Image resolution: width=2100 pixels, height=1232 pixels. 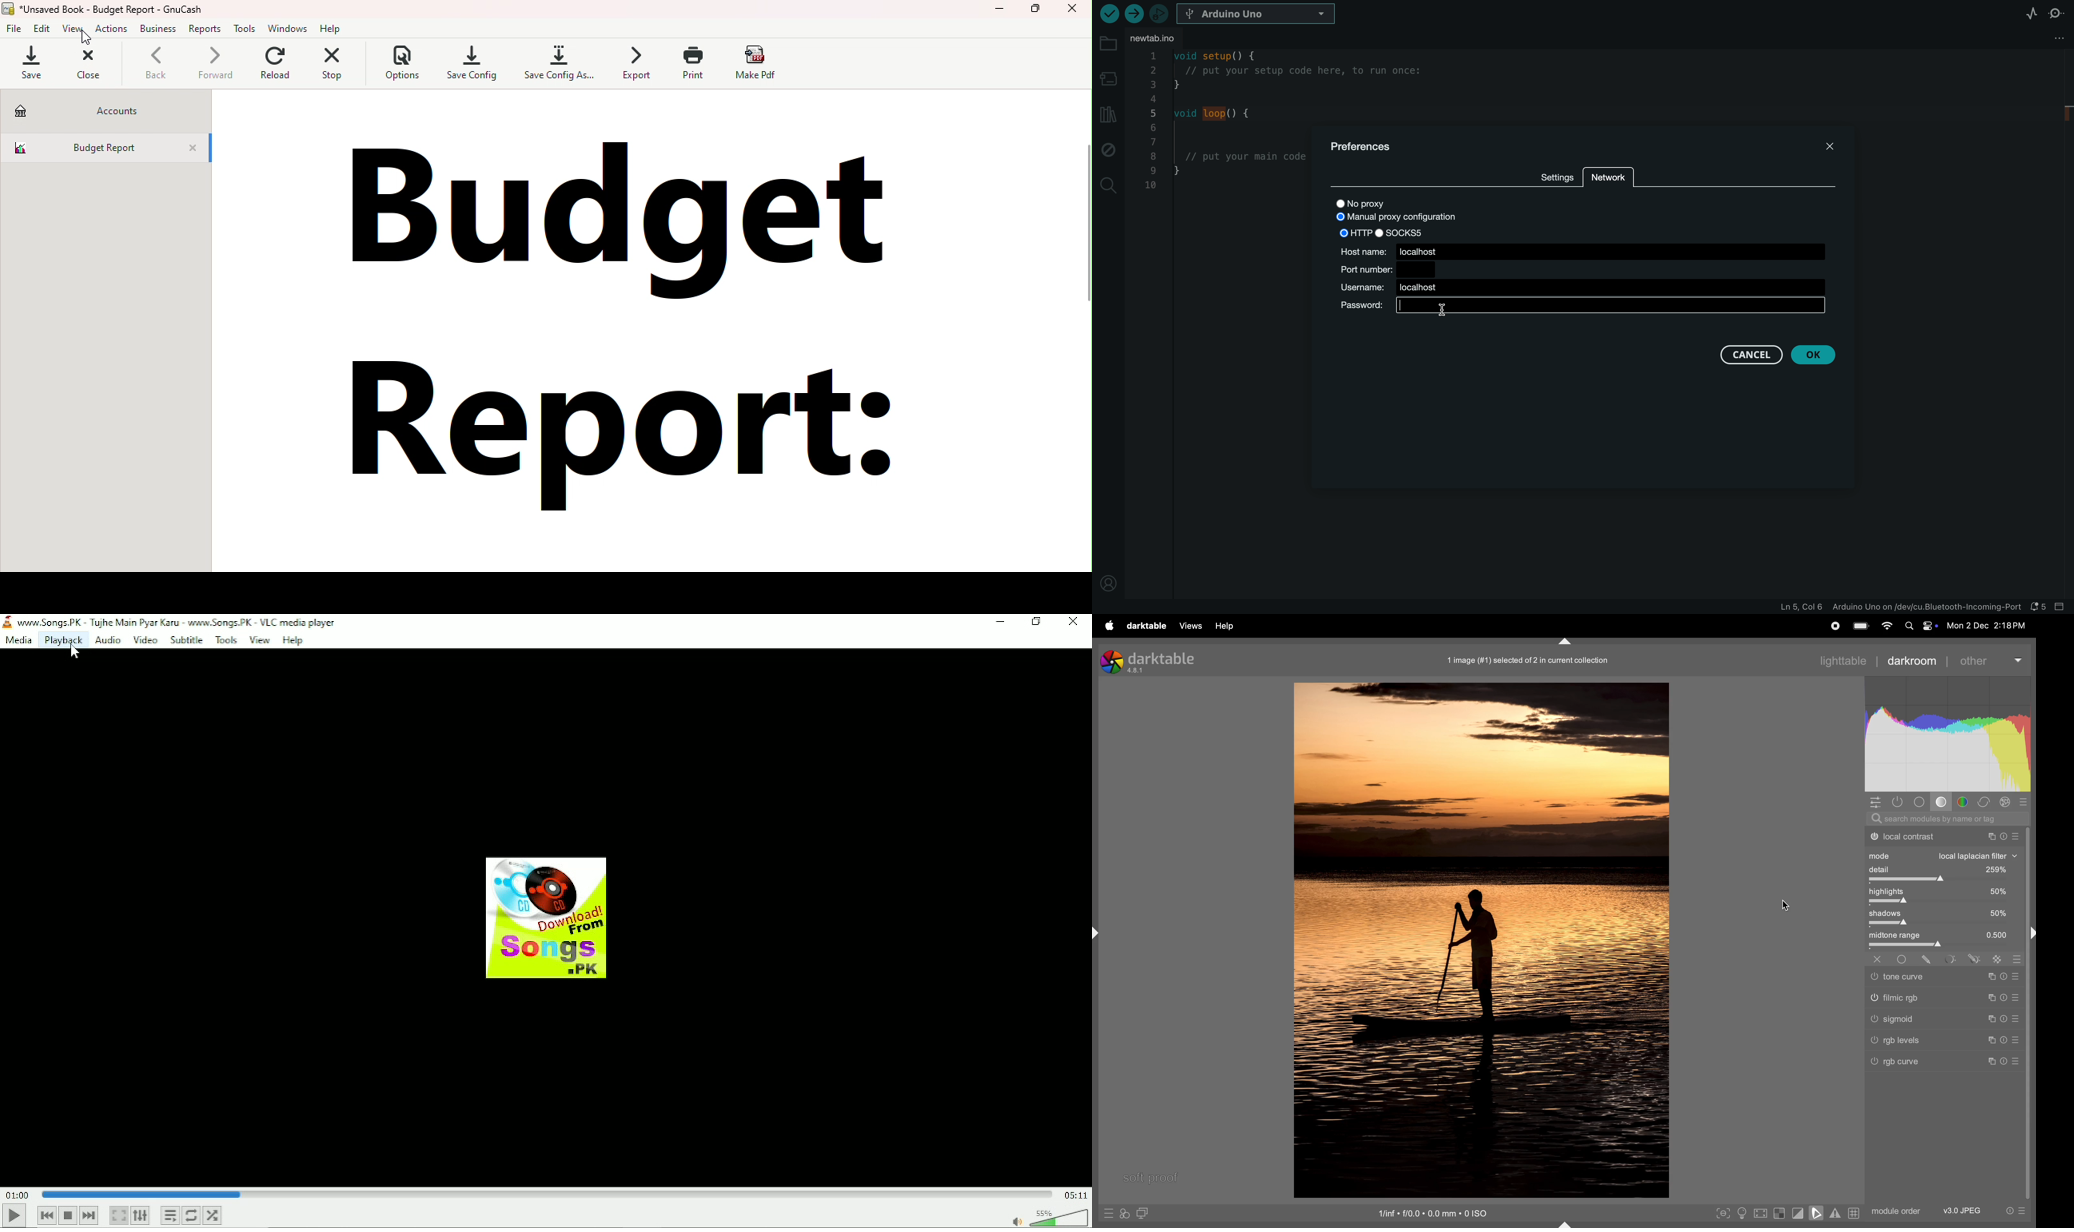 I want to click on settings, so click(x=1555, y=175).